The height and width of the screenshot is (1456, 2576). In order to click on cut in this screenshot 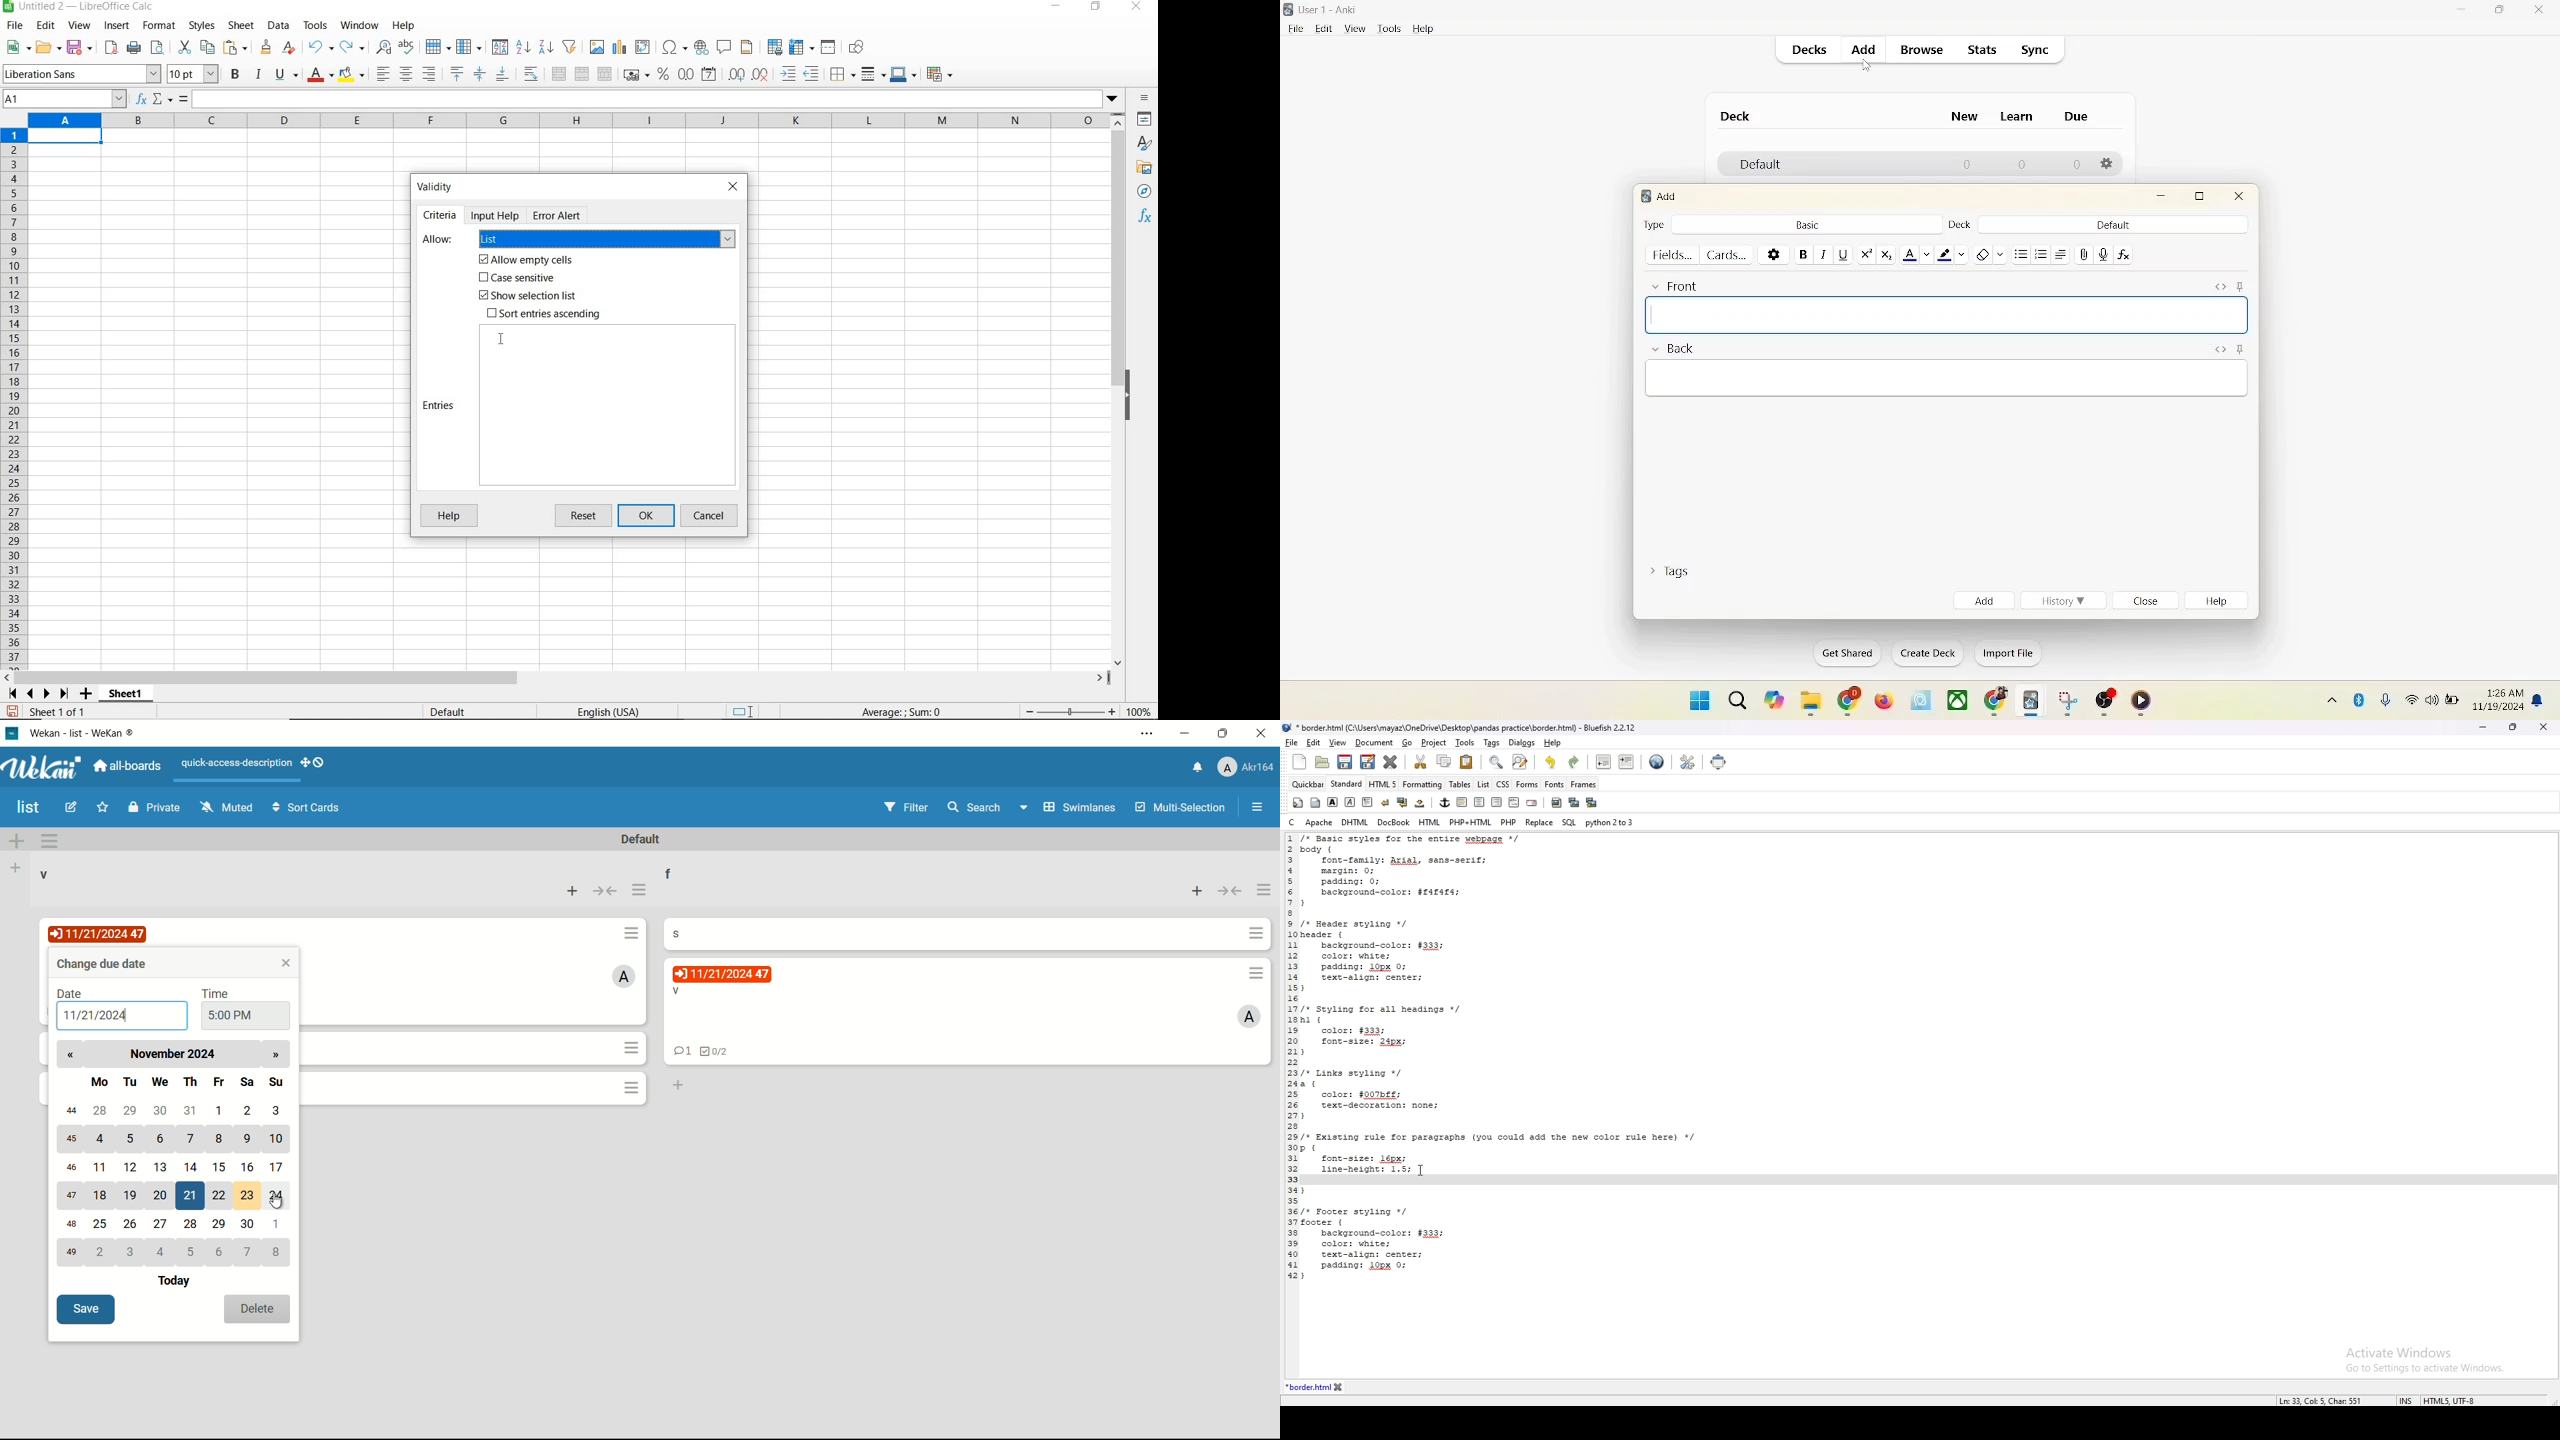, I will do `click(184, 48)`.